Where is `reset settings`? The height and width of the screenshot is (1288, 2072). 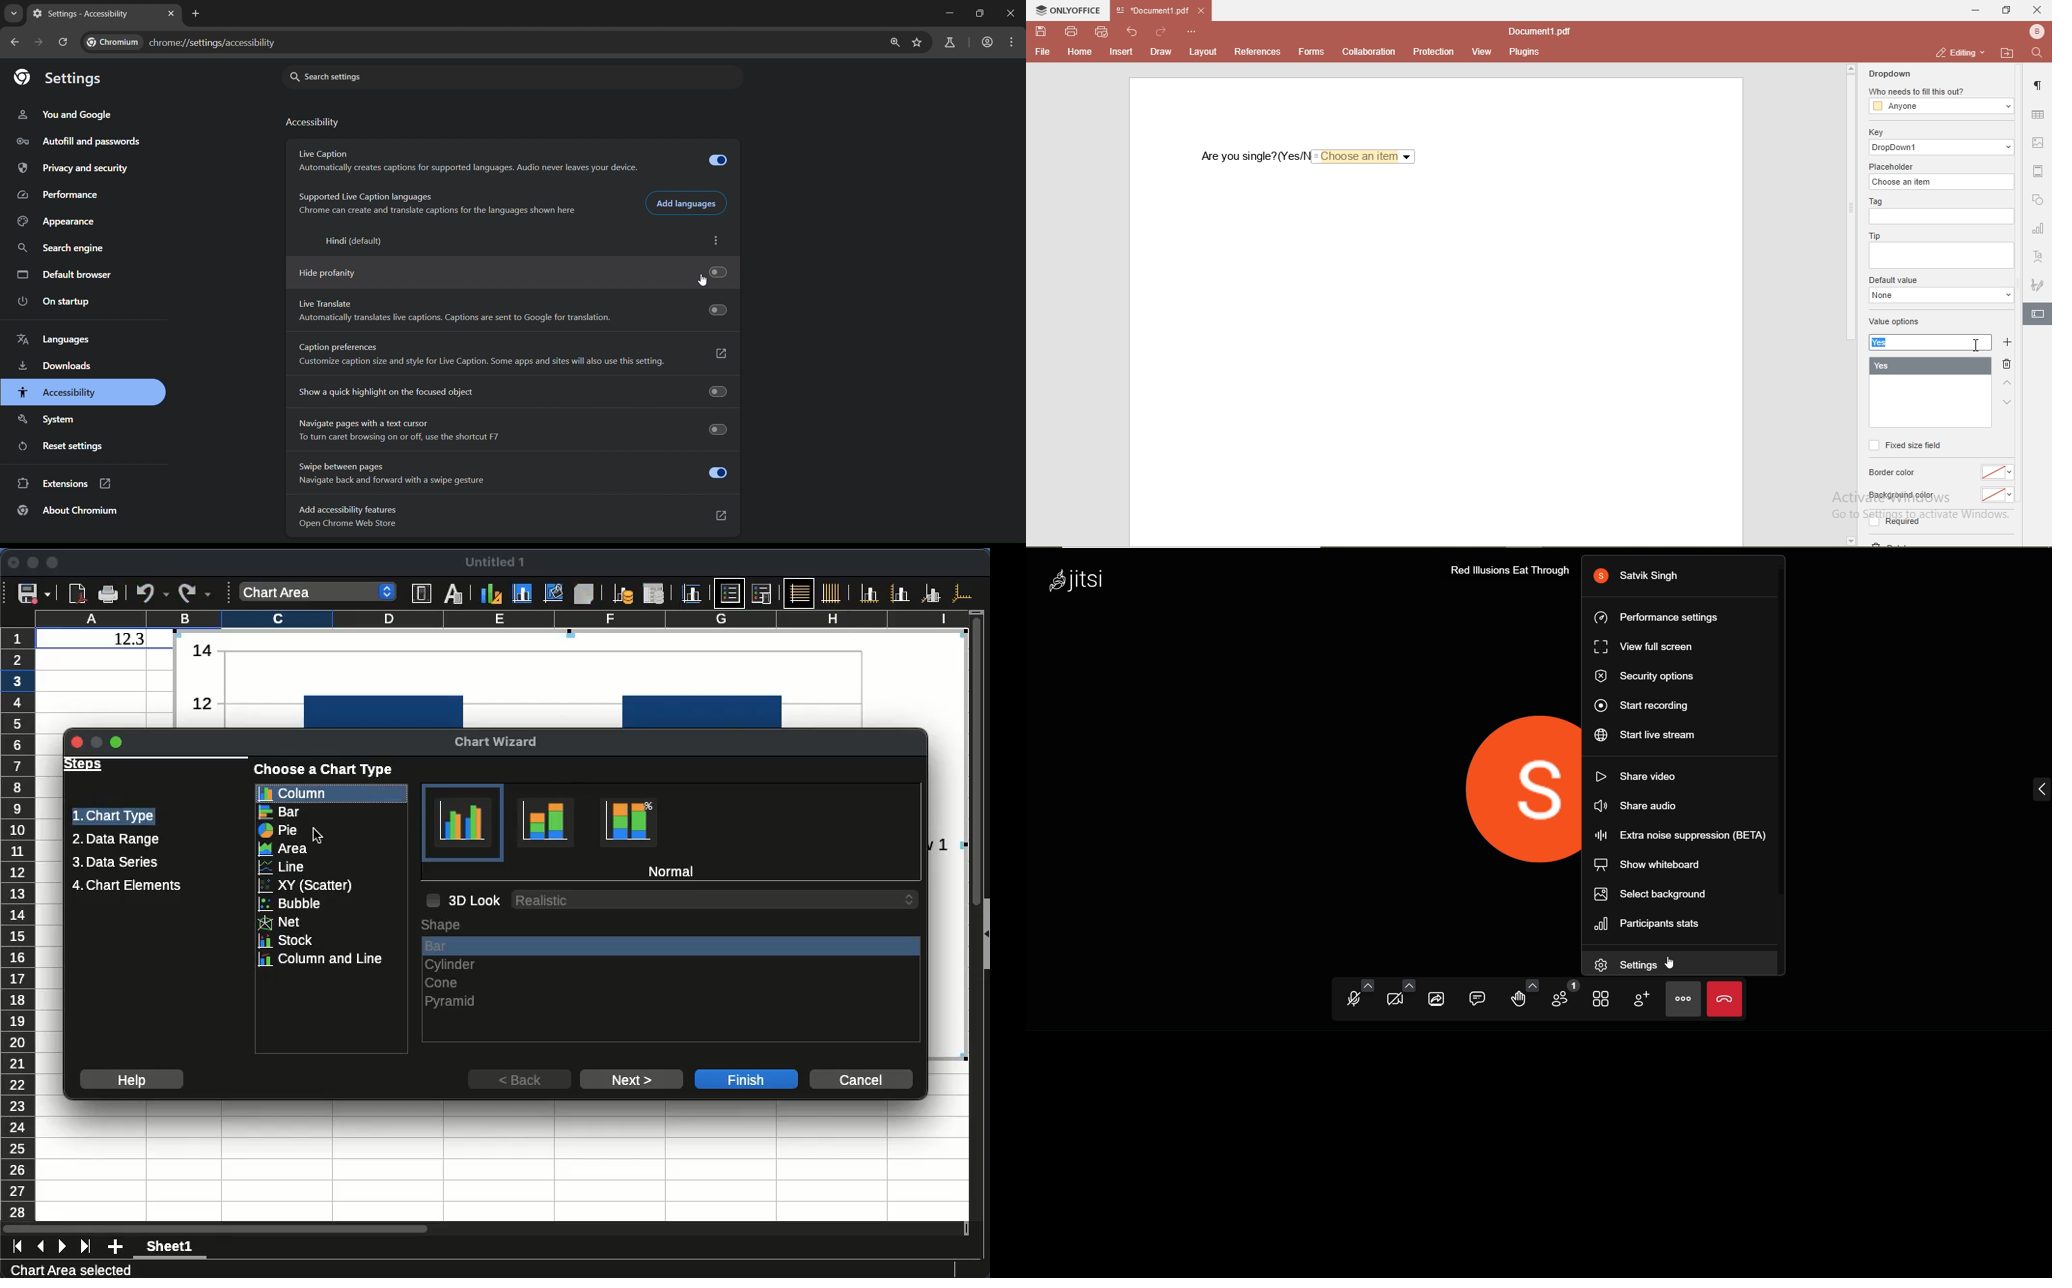 reset settings is located at coordinates (67, 446).